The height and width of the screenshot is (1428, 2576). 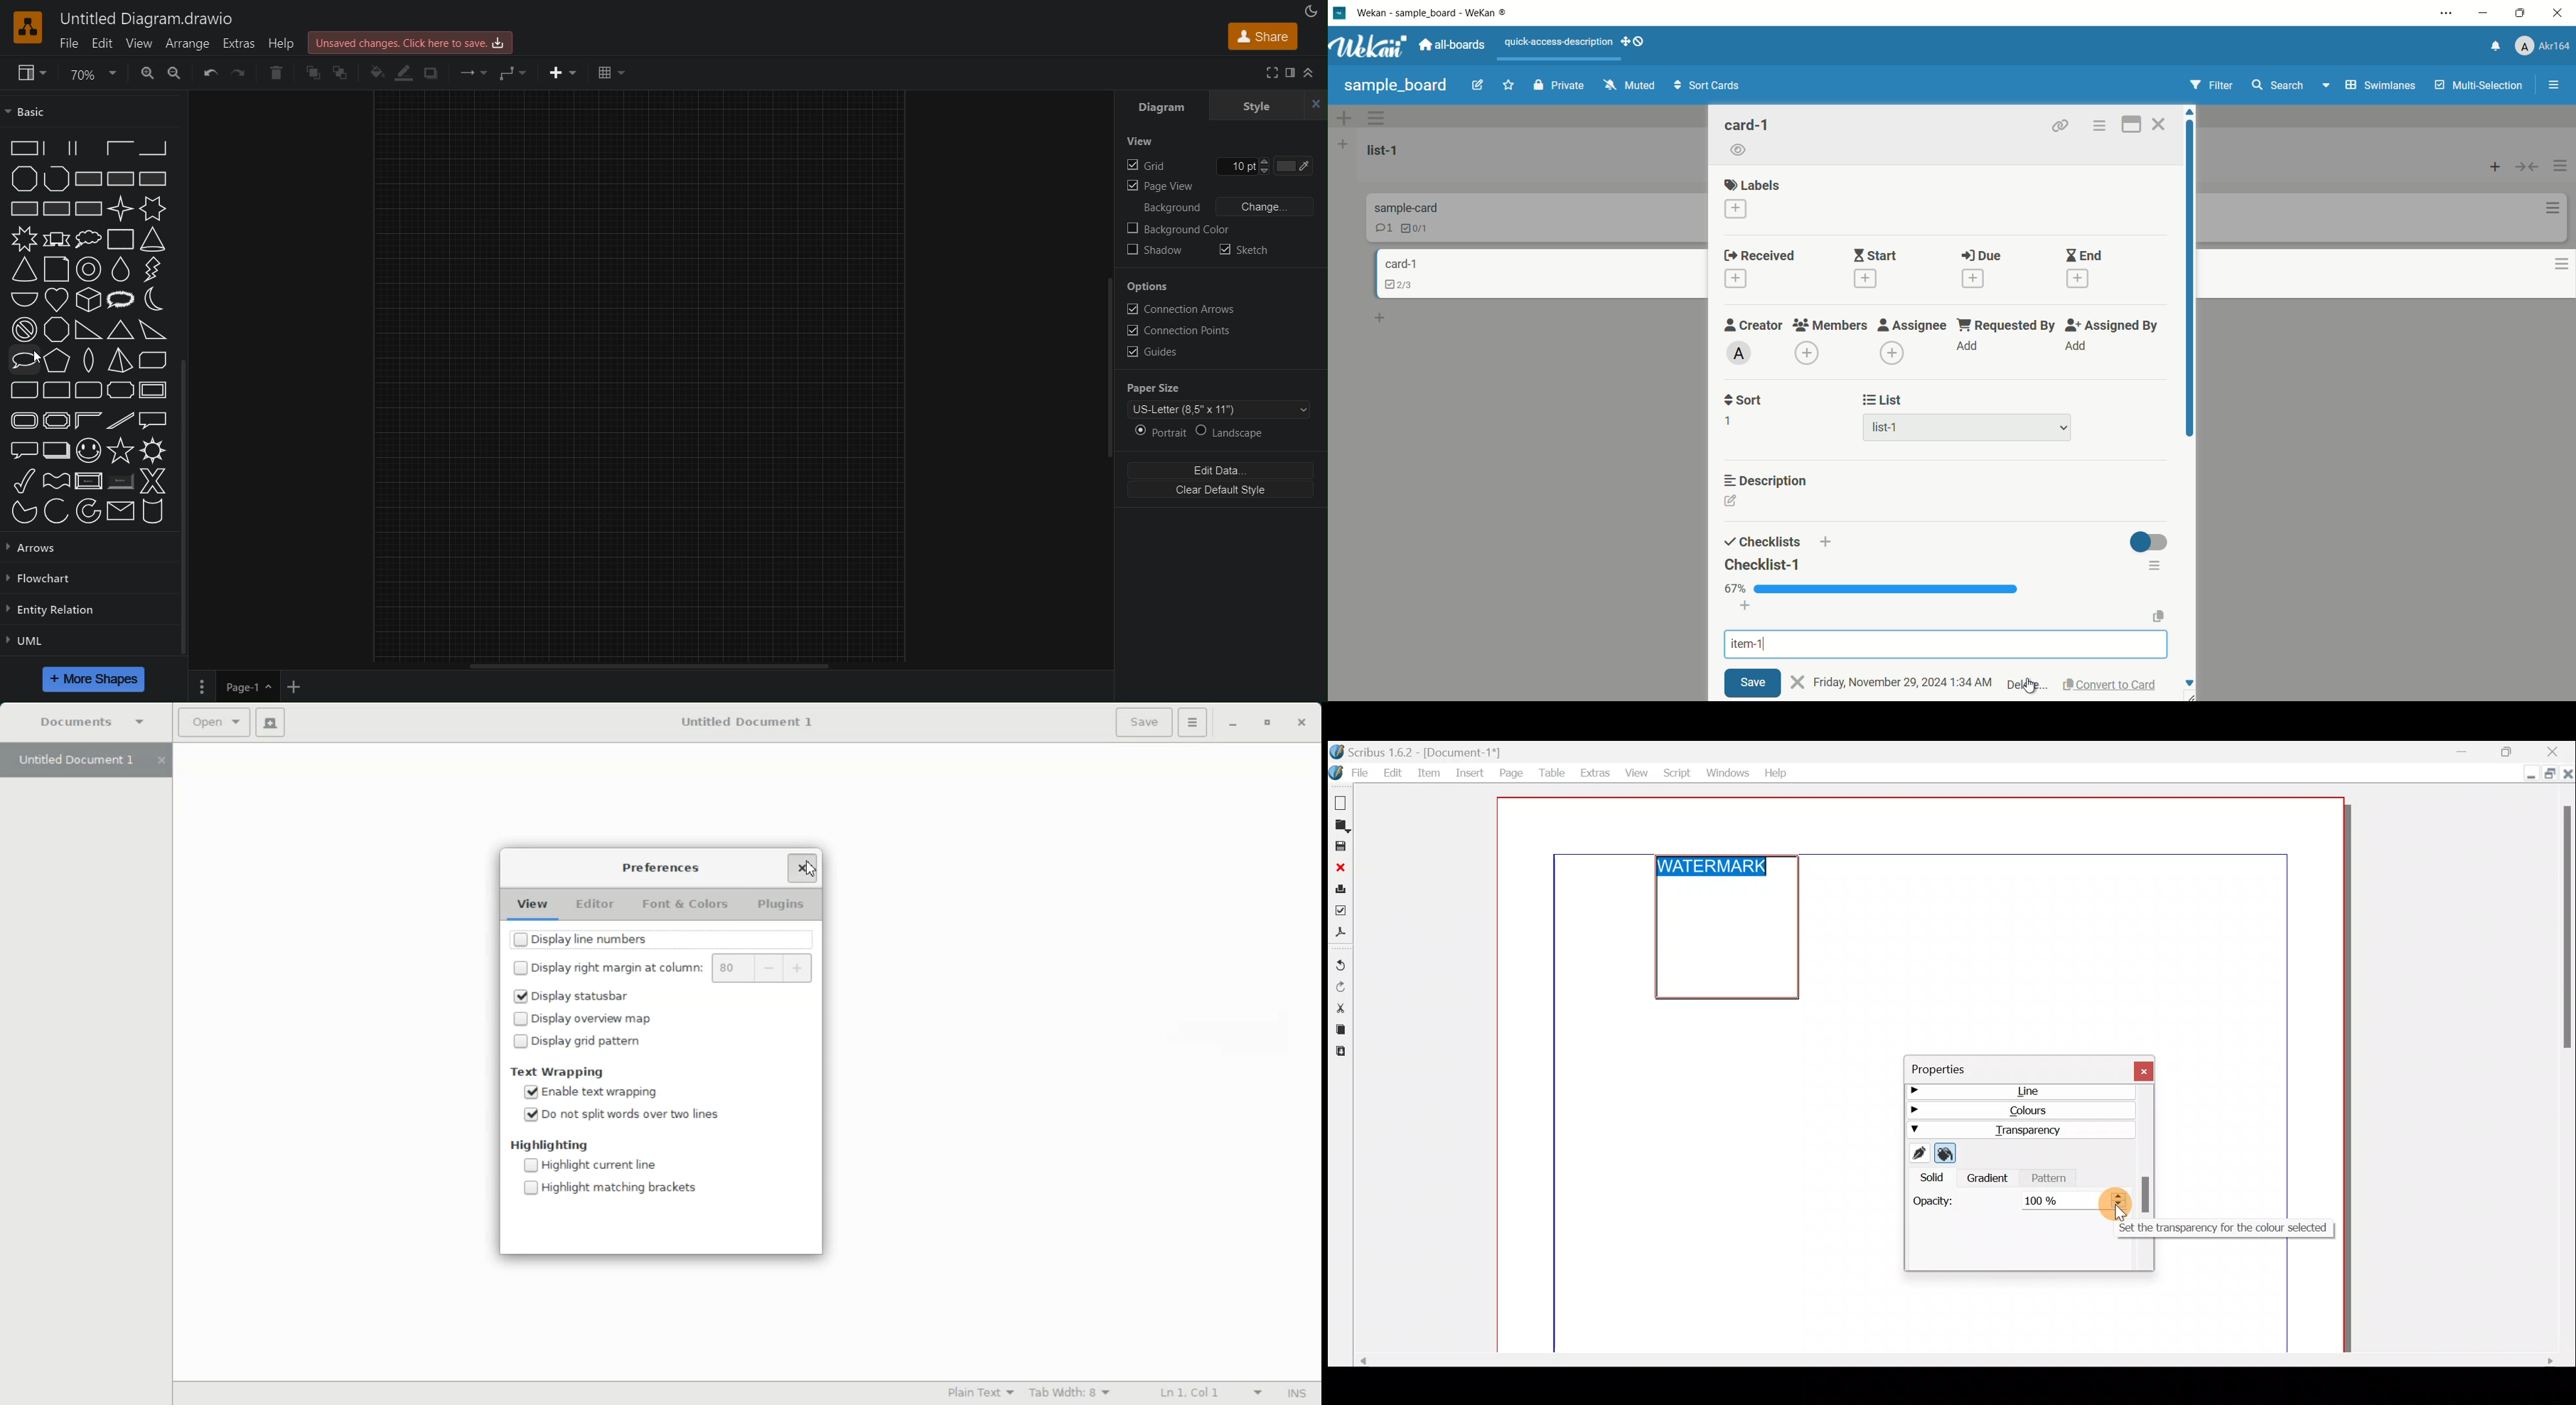 I want to click on Page 1, so click(x=250, y=685).